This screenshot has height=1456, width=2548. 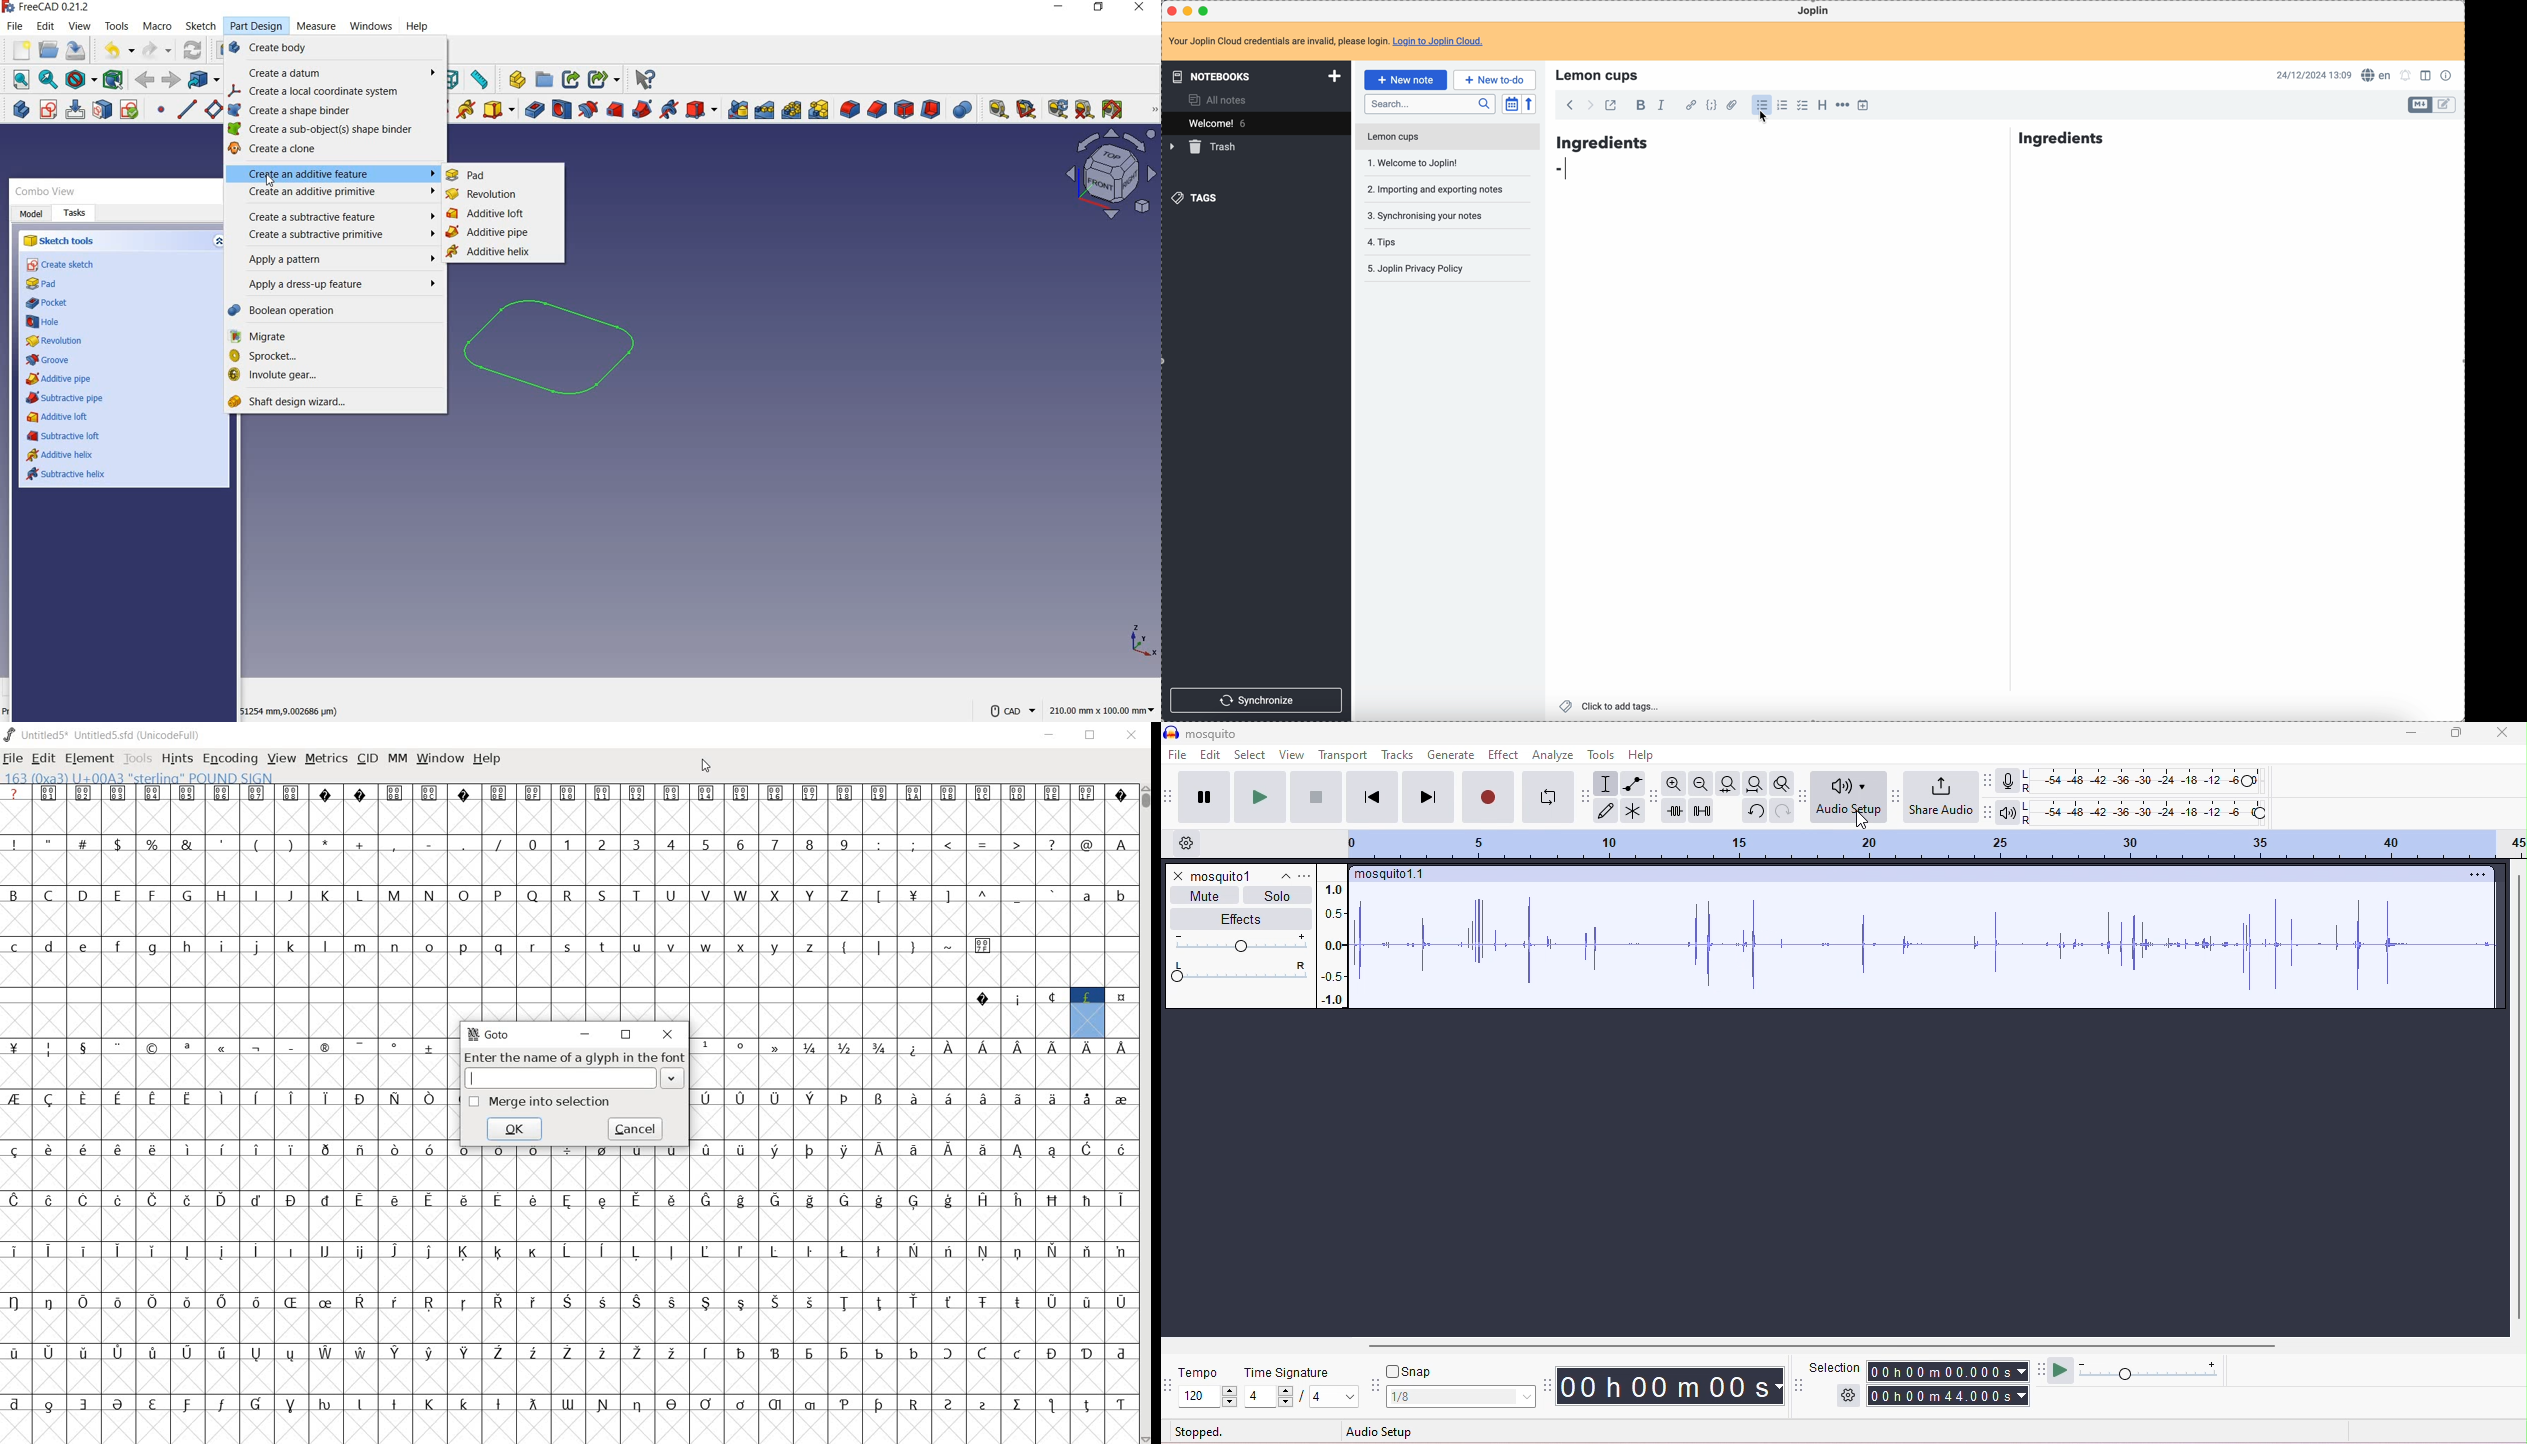 What do you see at coordinates (2453, 733) in the screenshot?
I see `maximize` at bounding box center [2453, 733].